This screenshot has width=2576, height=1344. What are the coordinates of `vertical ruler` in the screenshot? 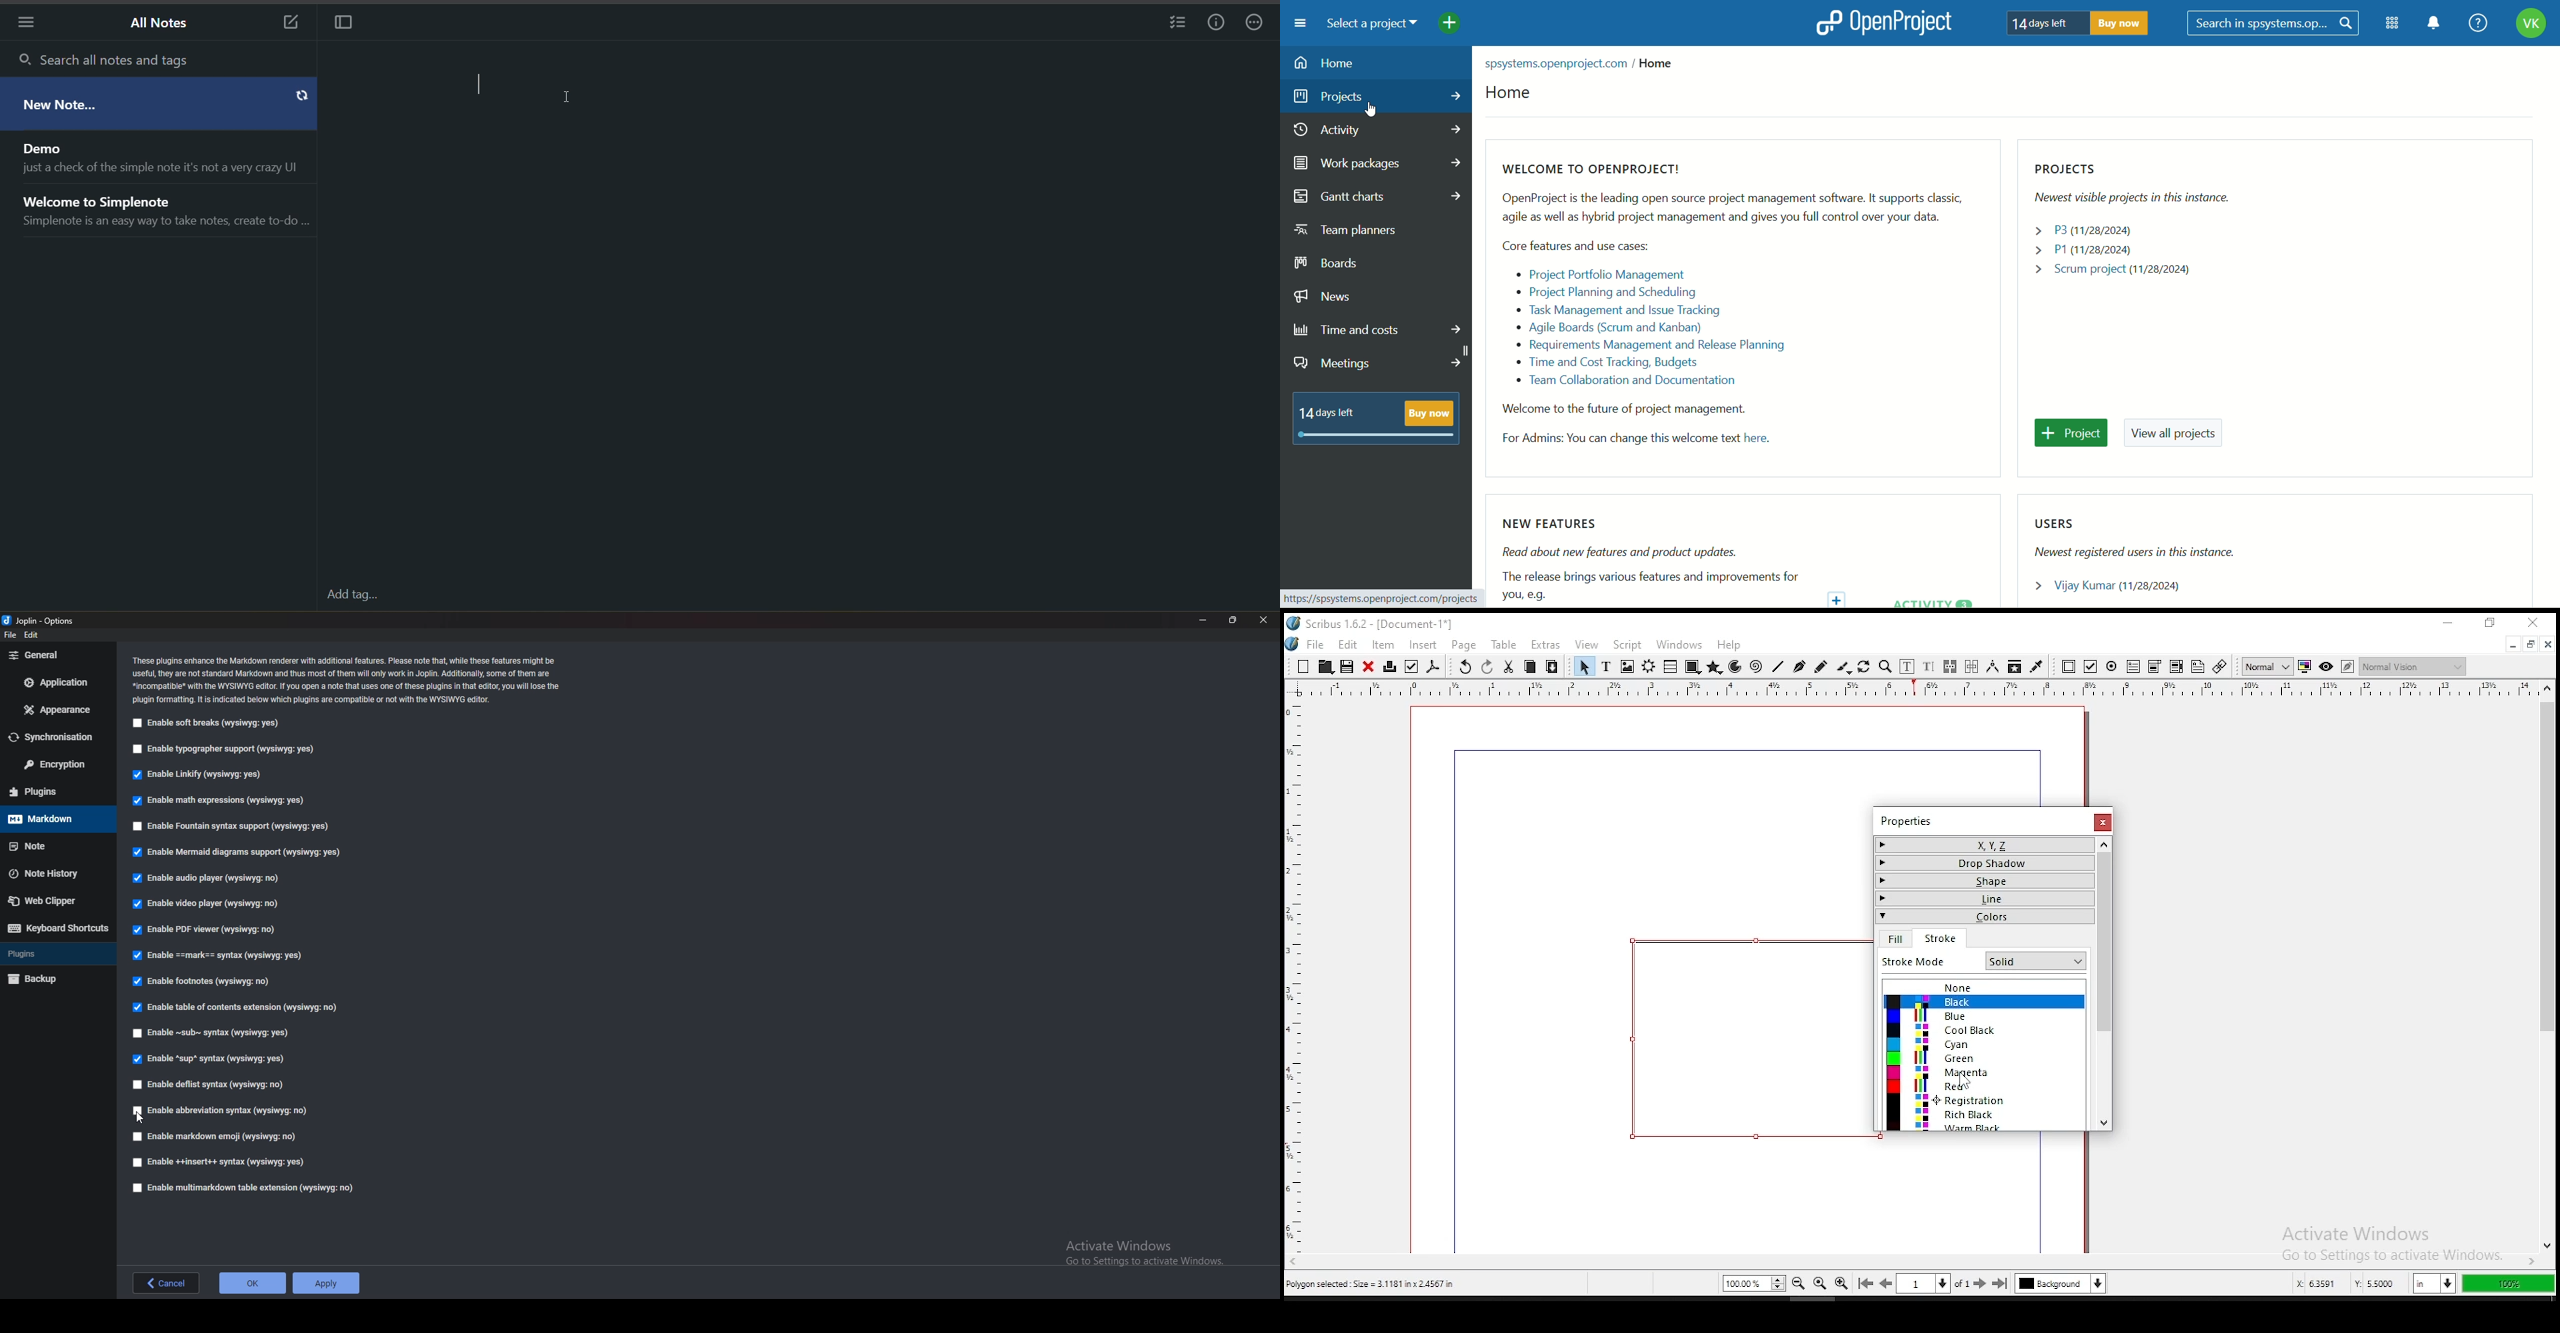 It's located at (1920, 687).